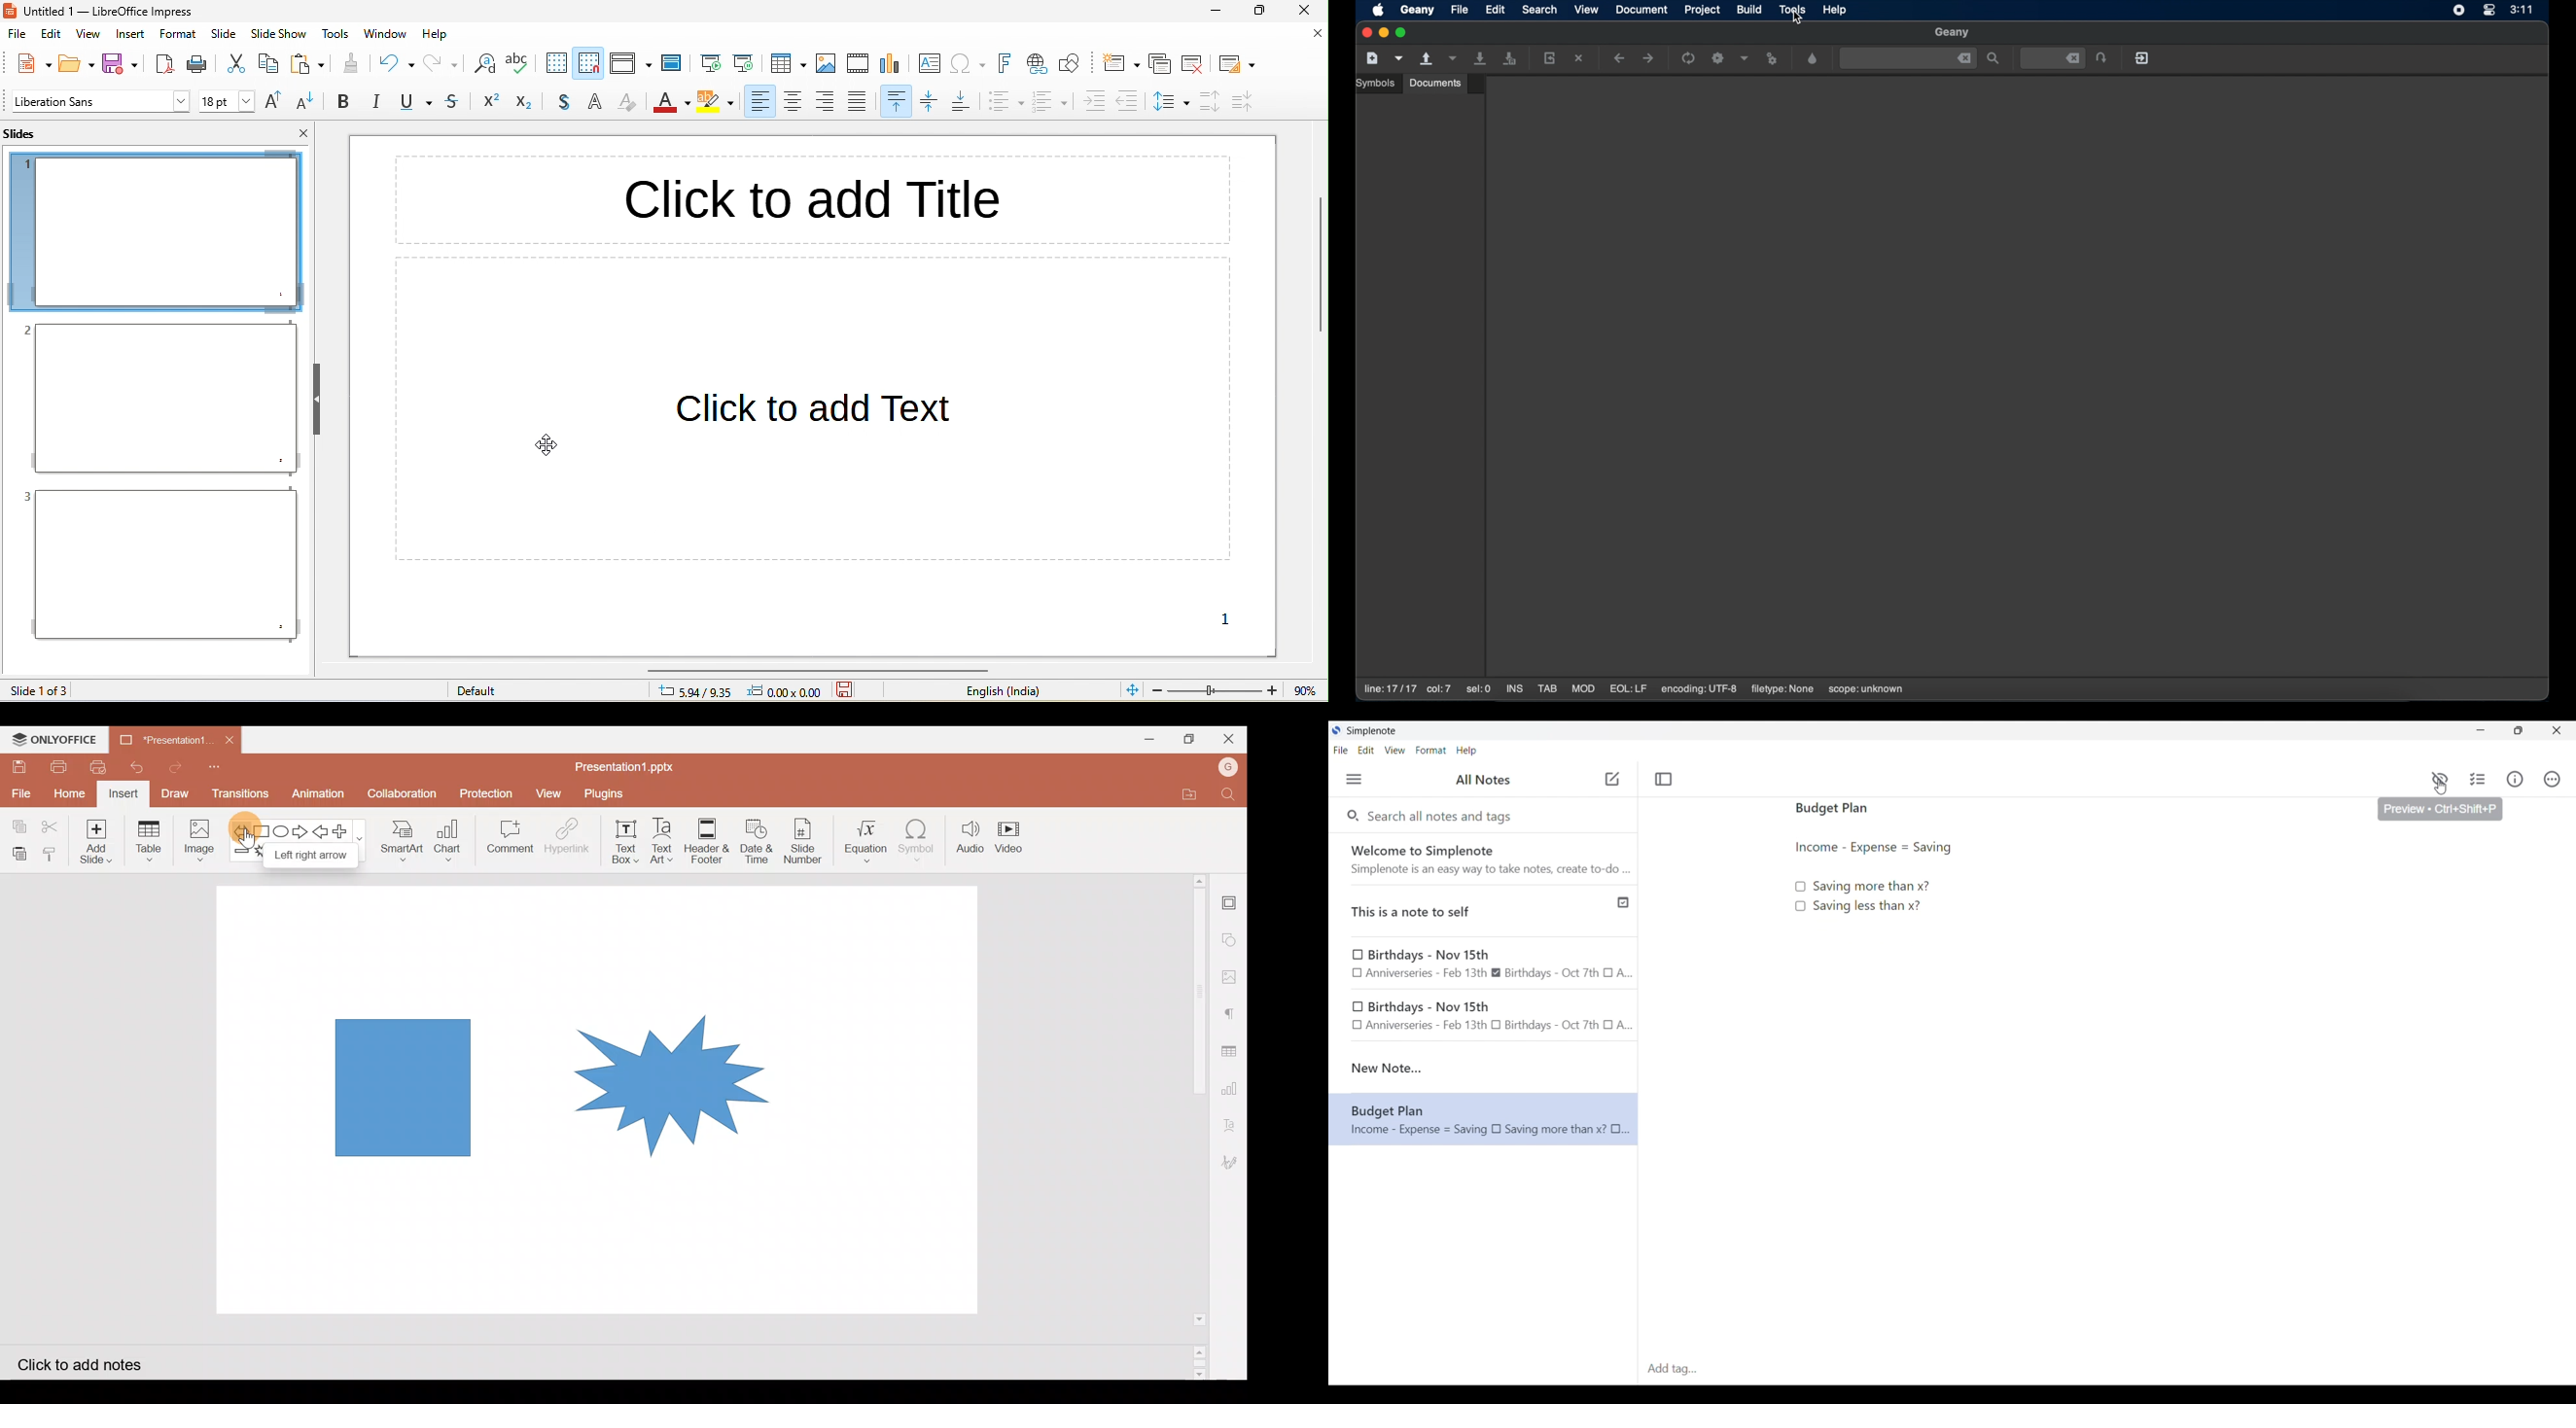 The width and height of the screenshot is (2576, 1428). I want to click on Click to add new note, so click(1612, 779).